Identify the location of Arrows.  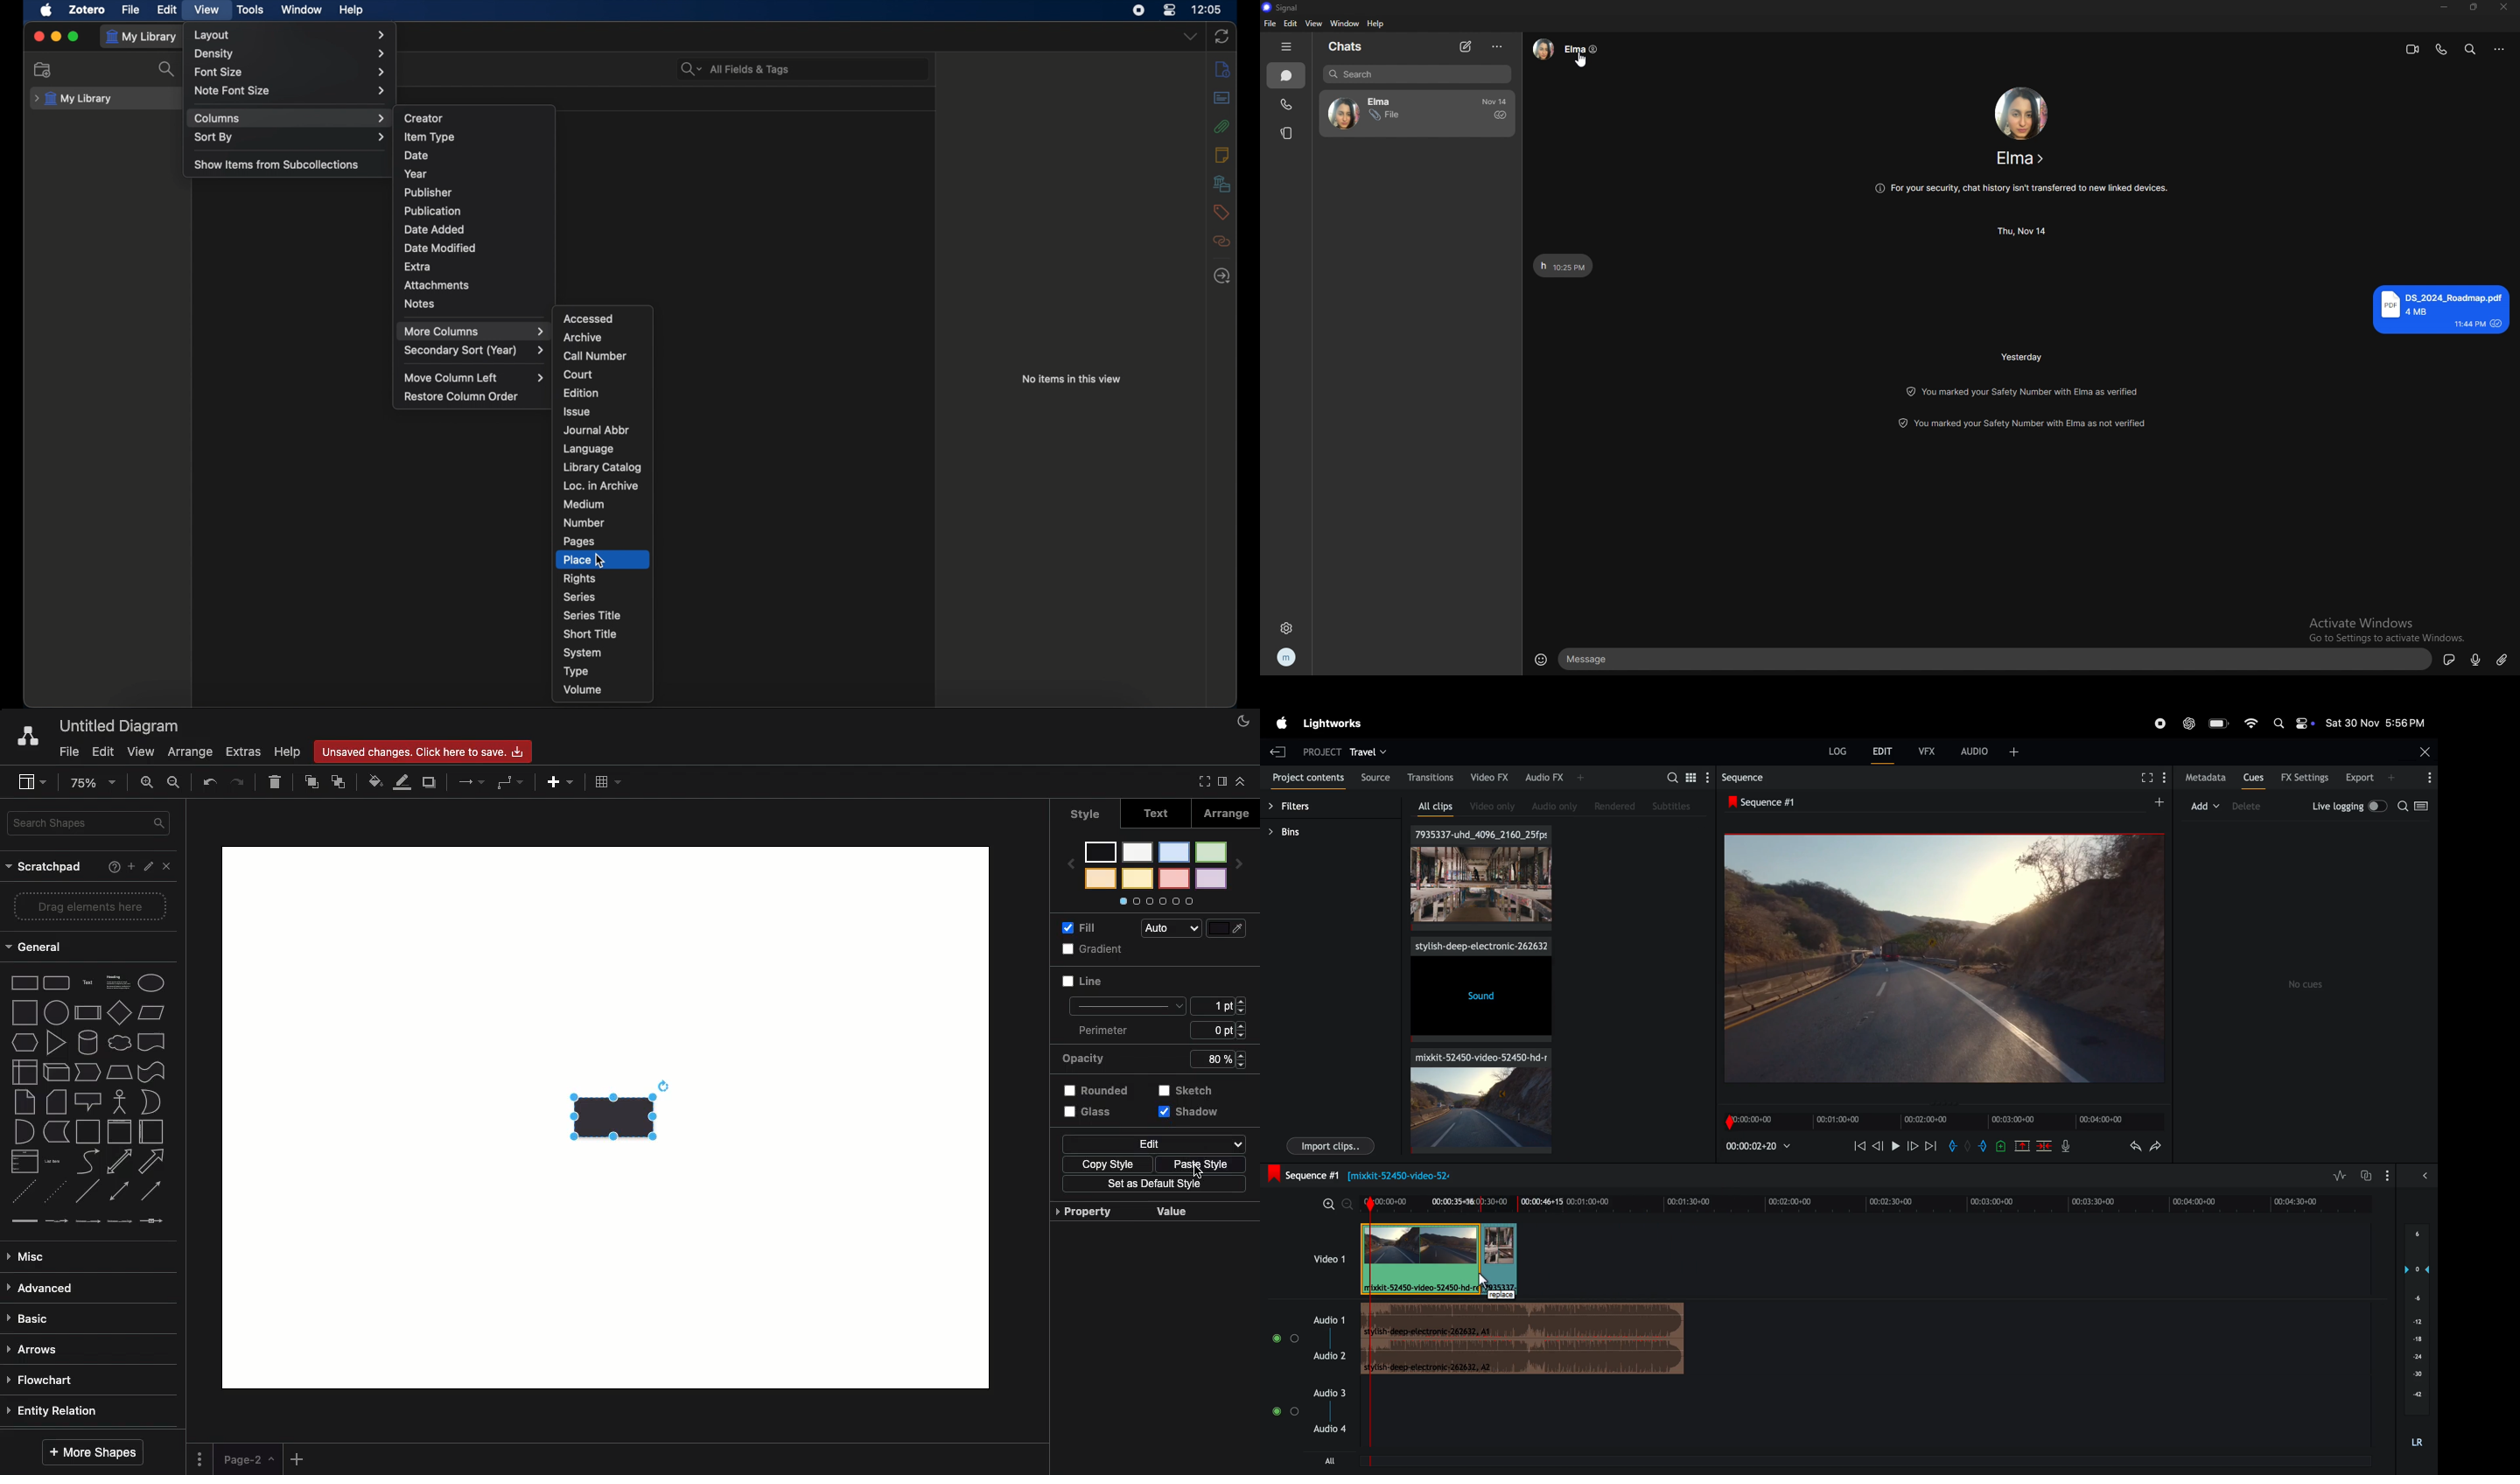
(467, 781).